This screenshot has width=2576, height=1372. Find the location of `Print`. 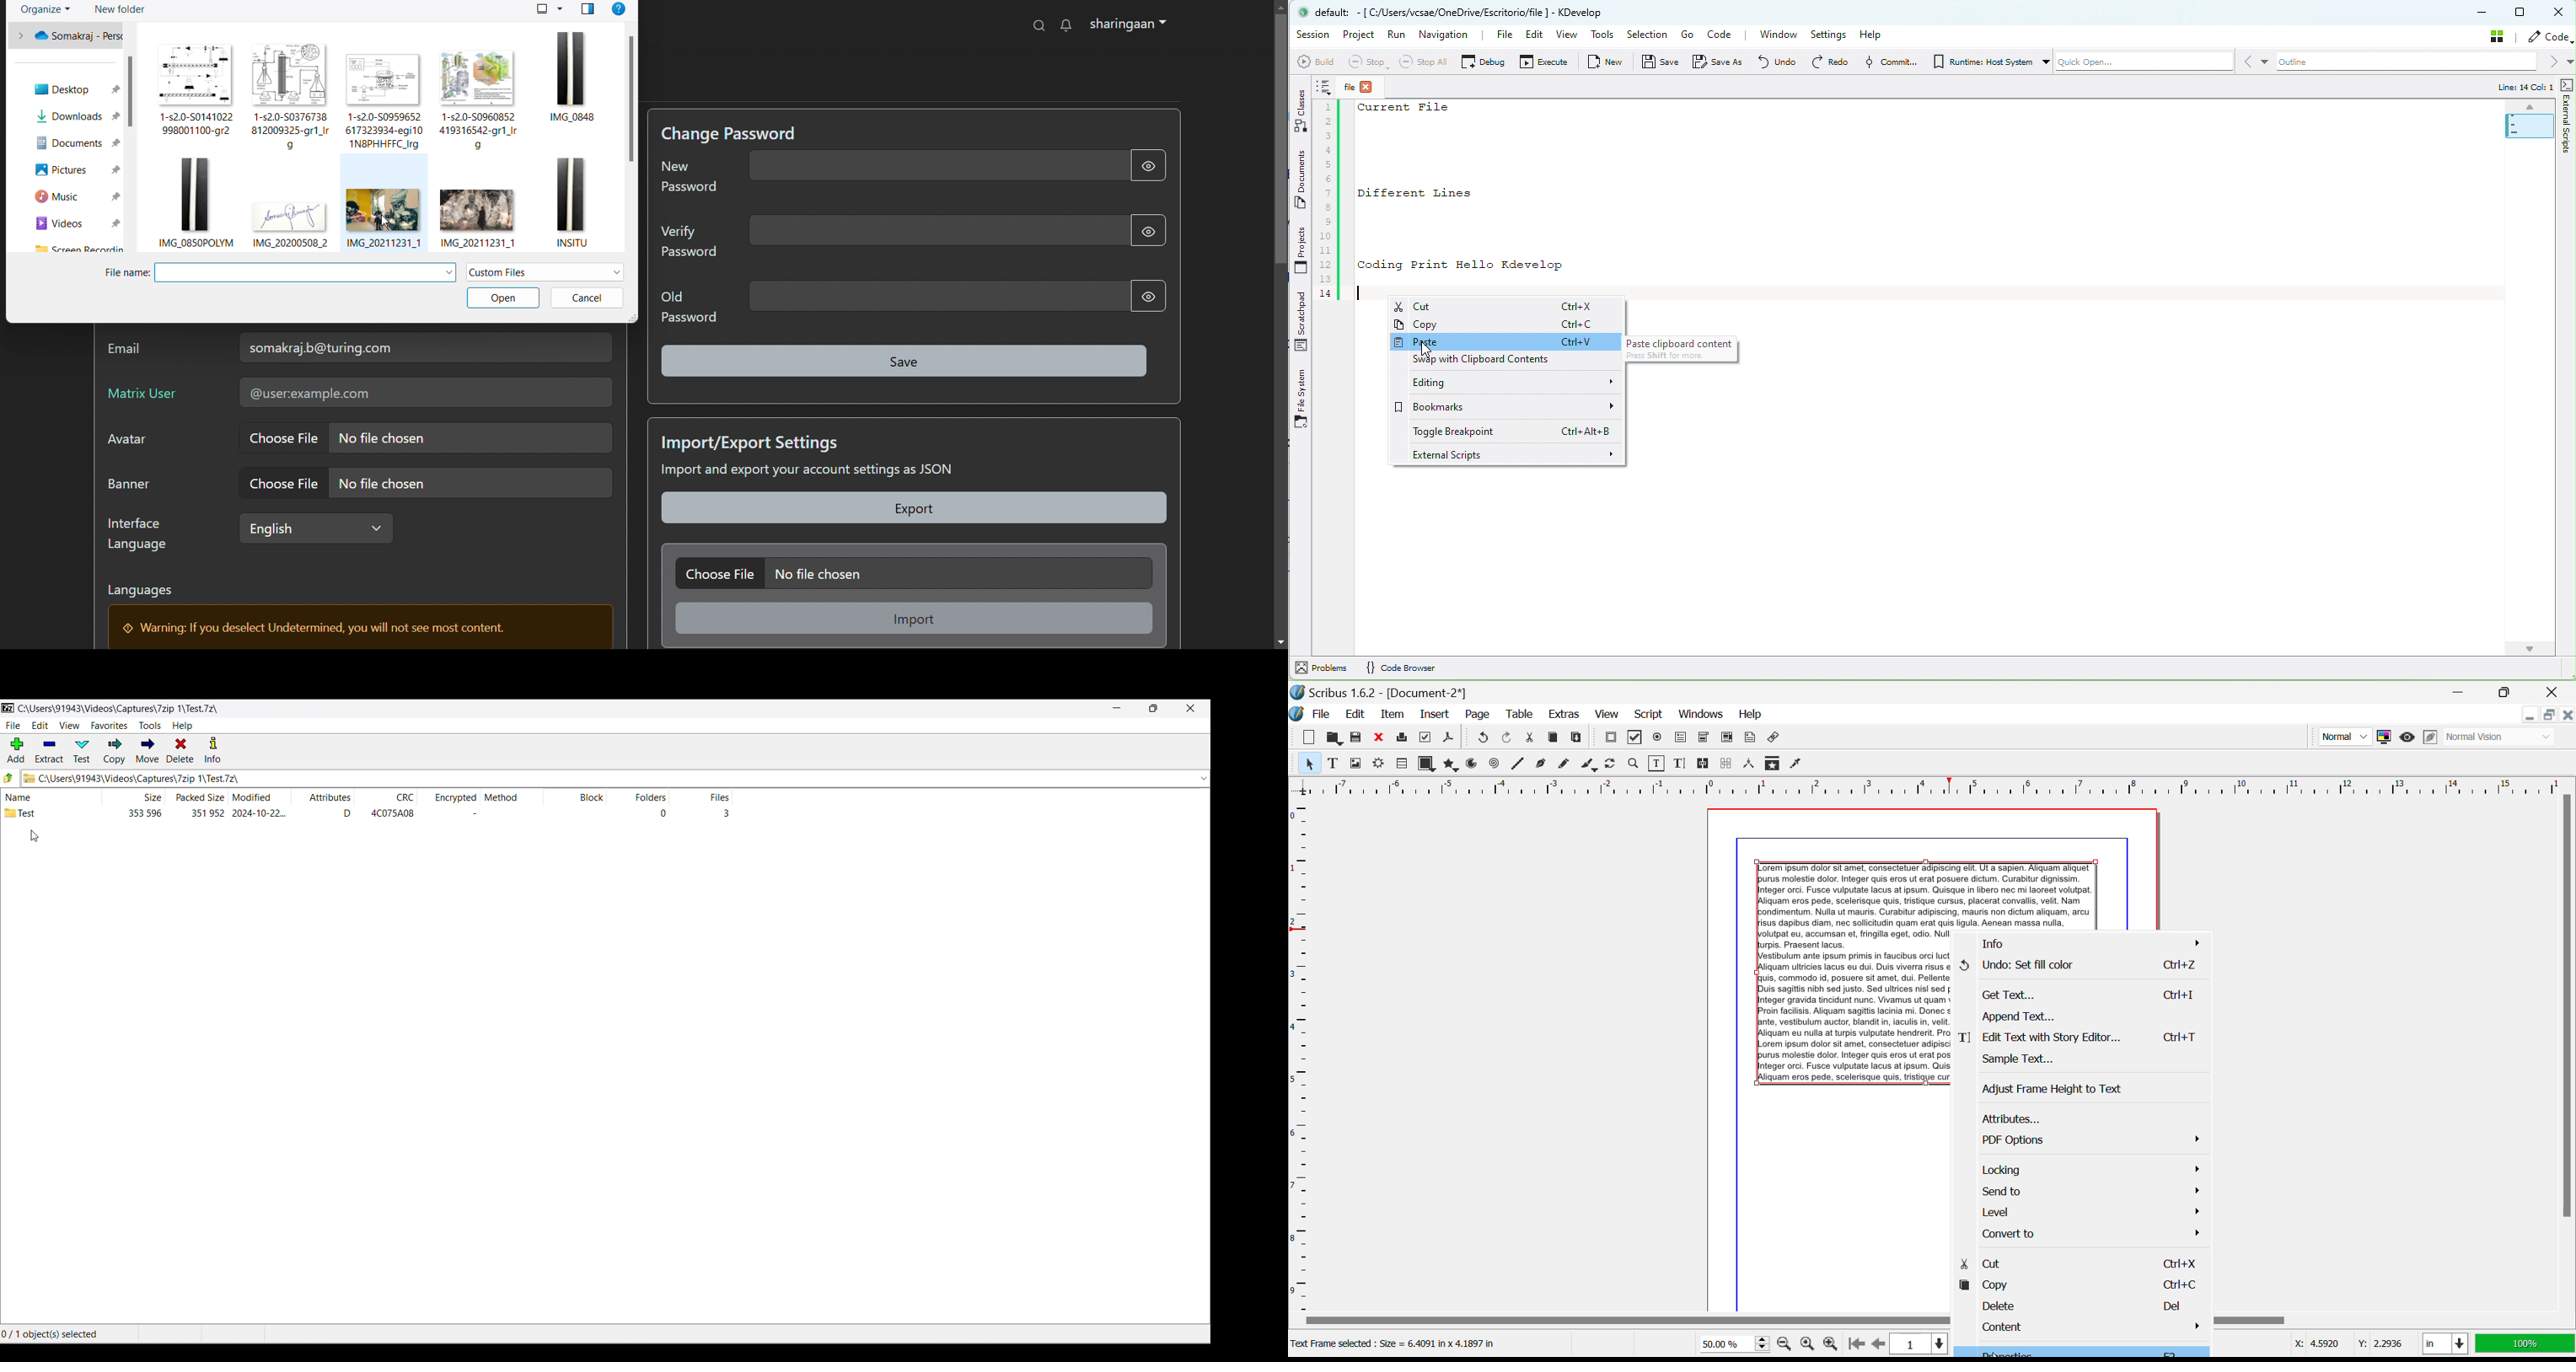

Print is located at coordinates (1403, 737).